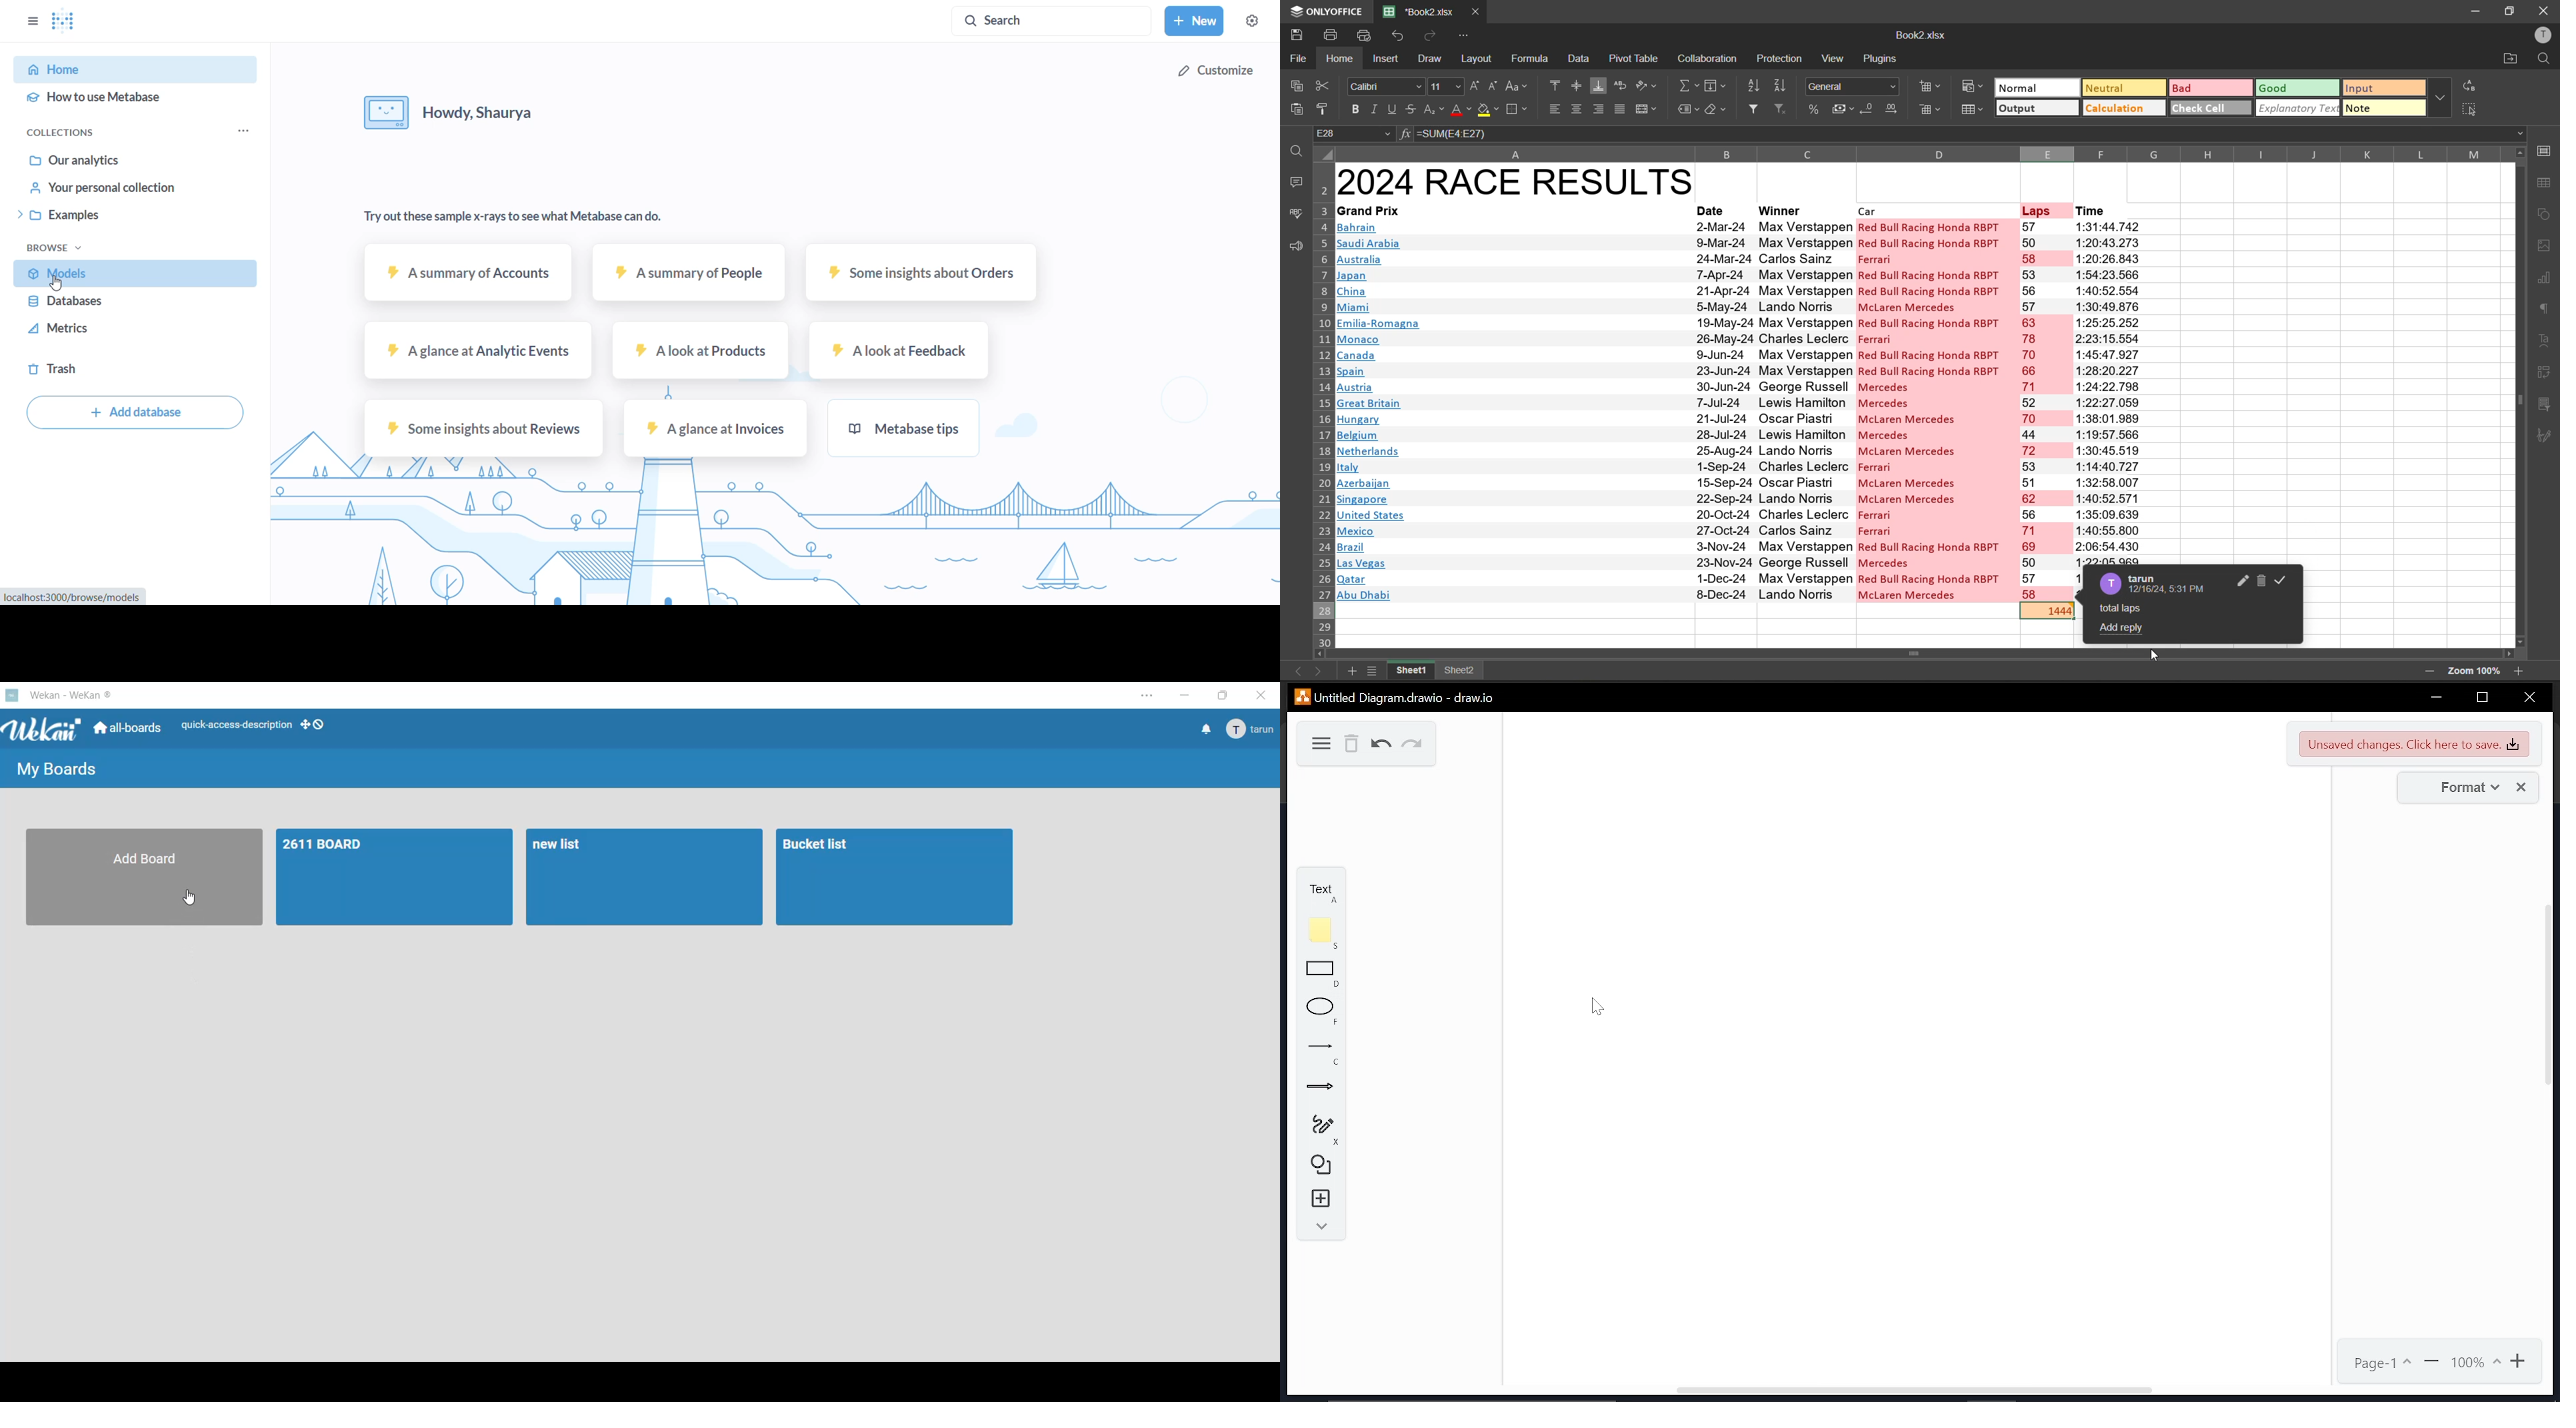  What do you see at coordinates (1481, 11) in the screenshot?
I see `close tab` at bounding box center [1481, 11].